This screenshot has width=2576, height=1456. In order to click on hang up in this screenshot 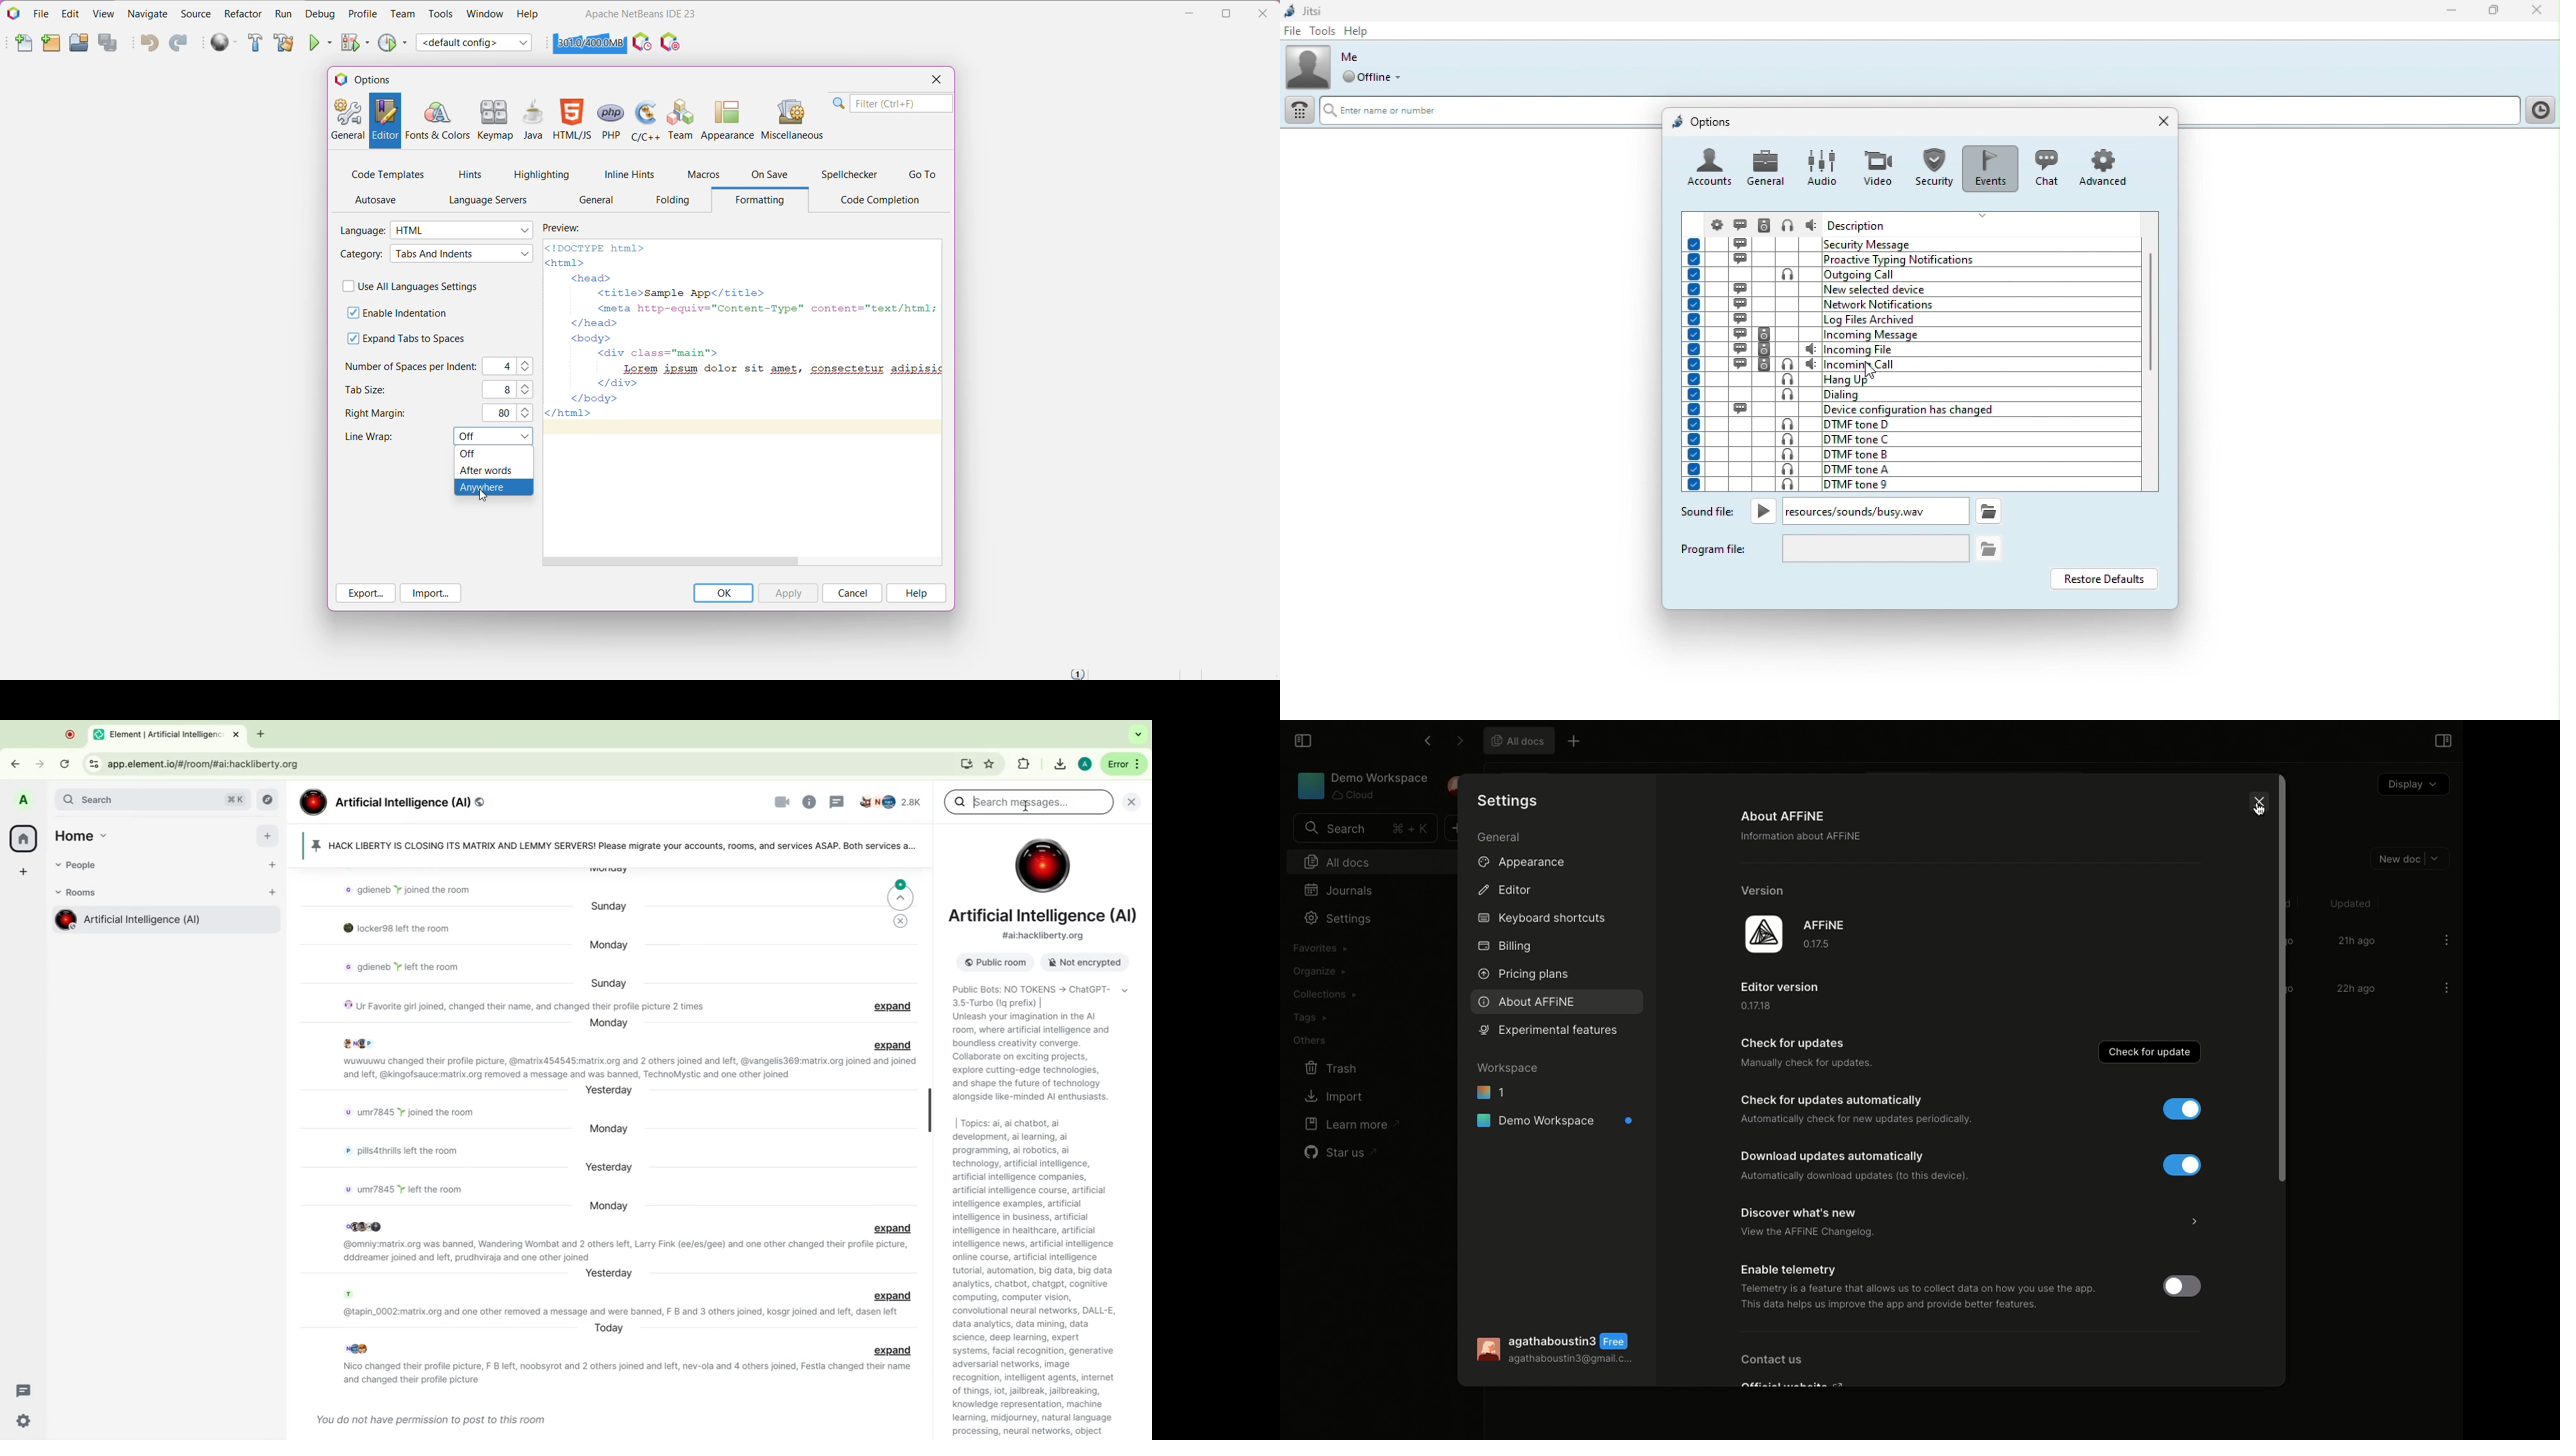, I will do `click(1909, 380)`.